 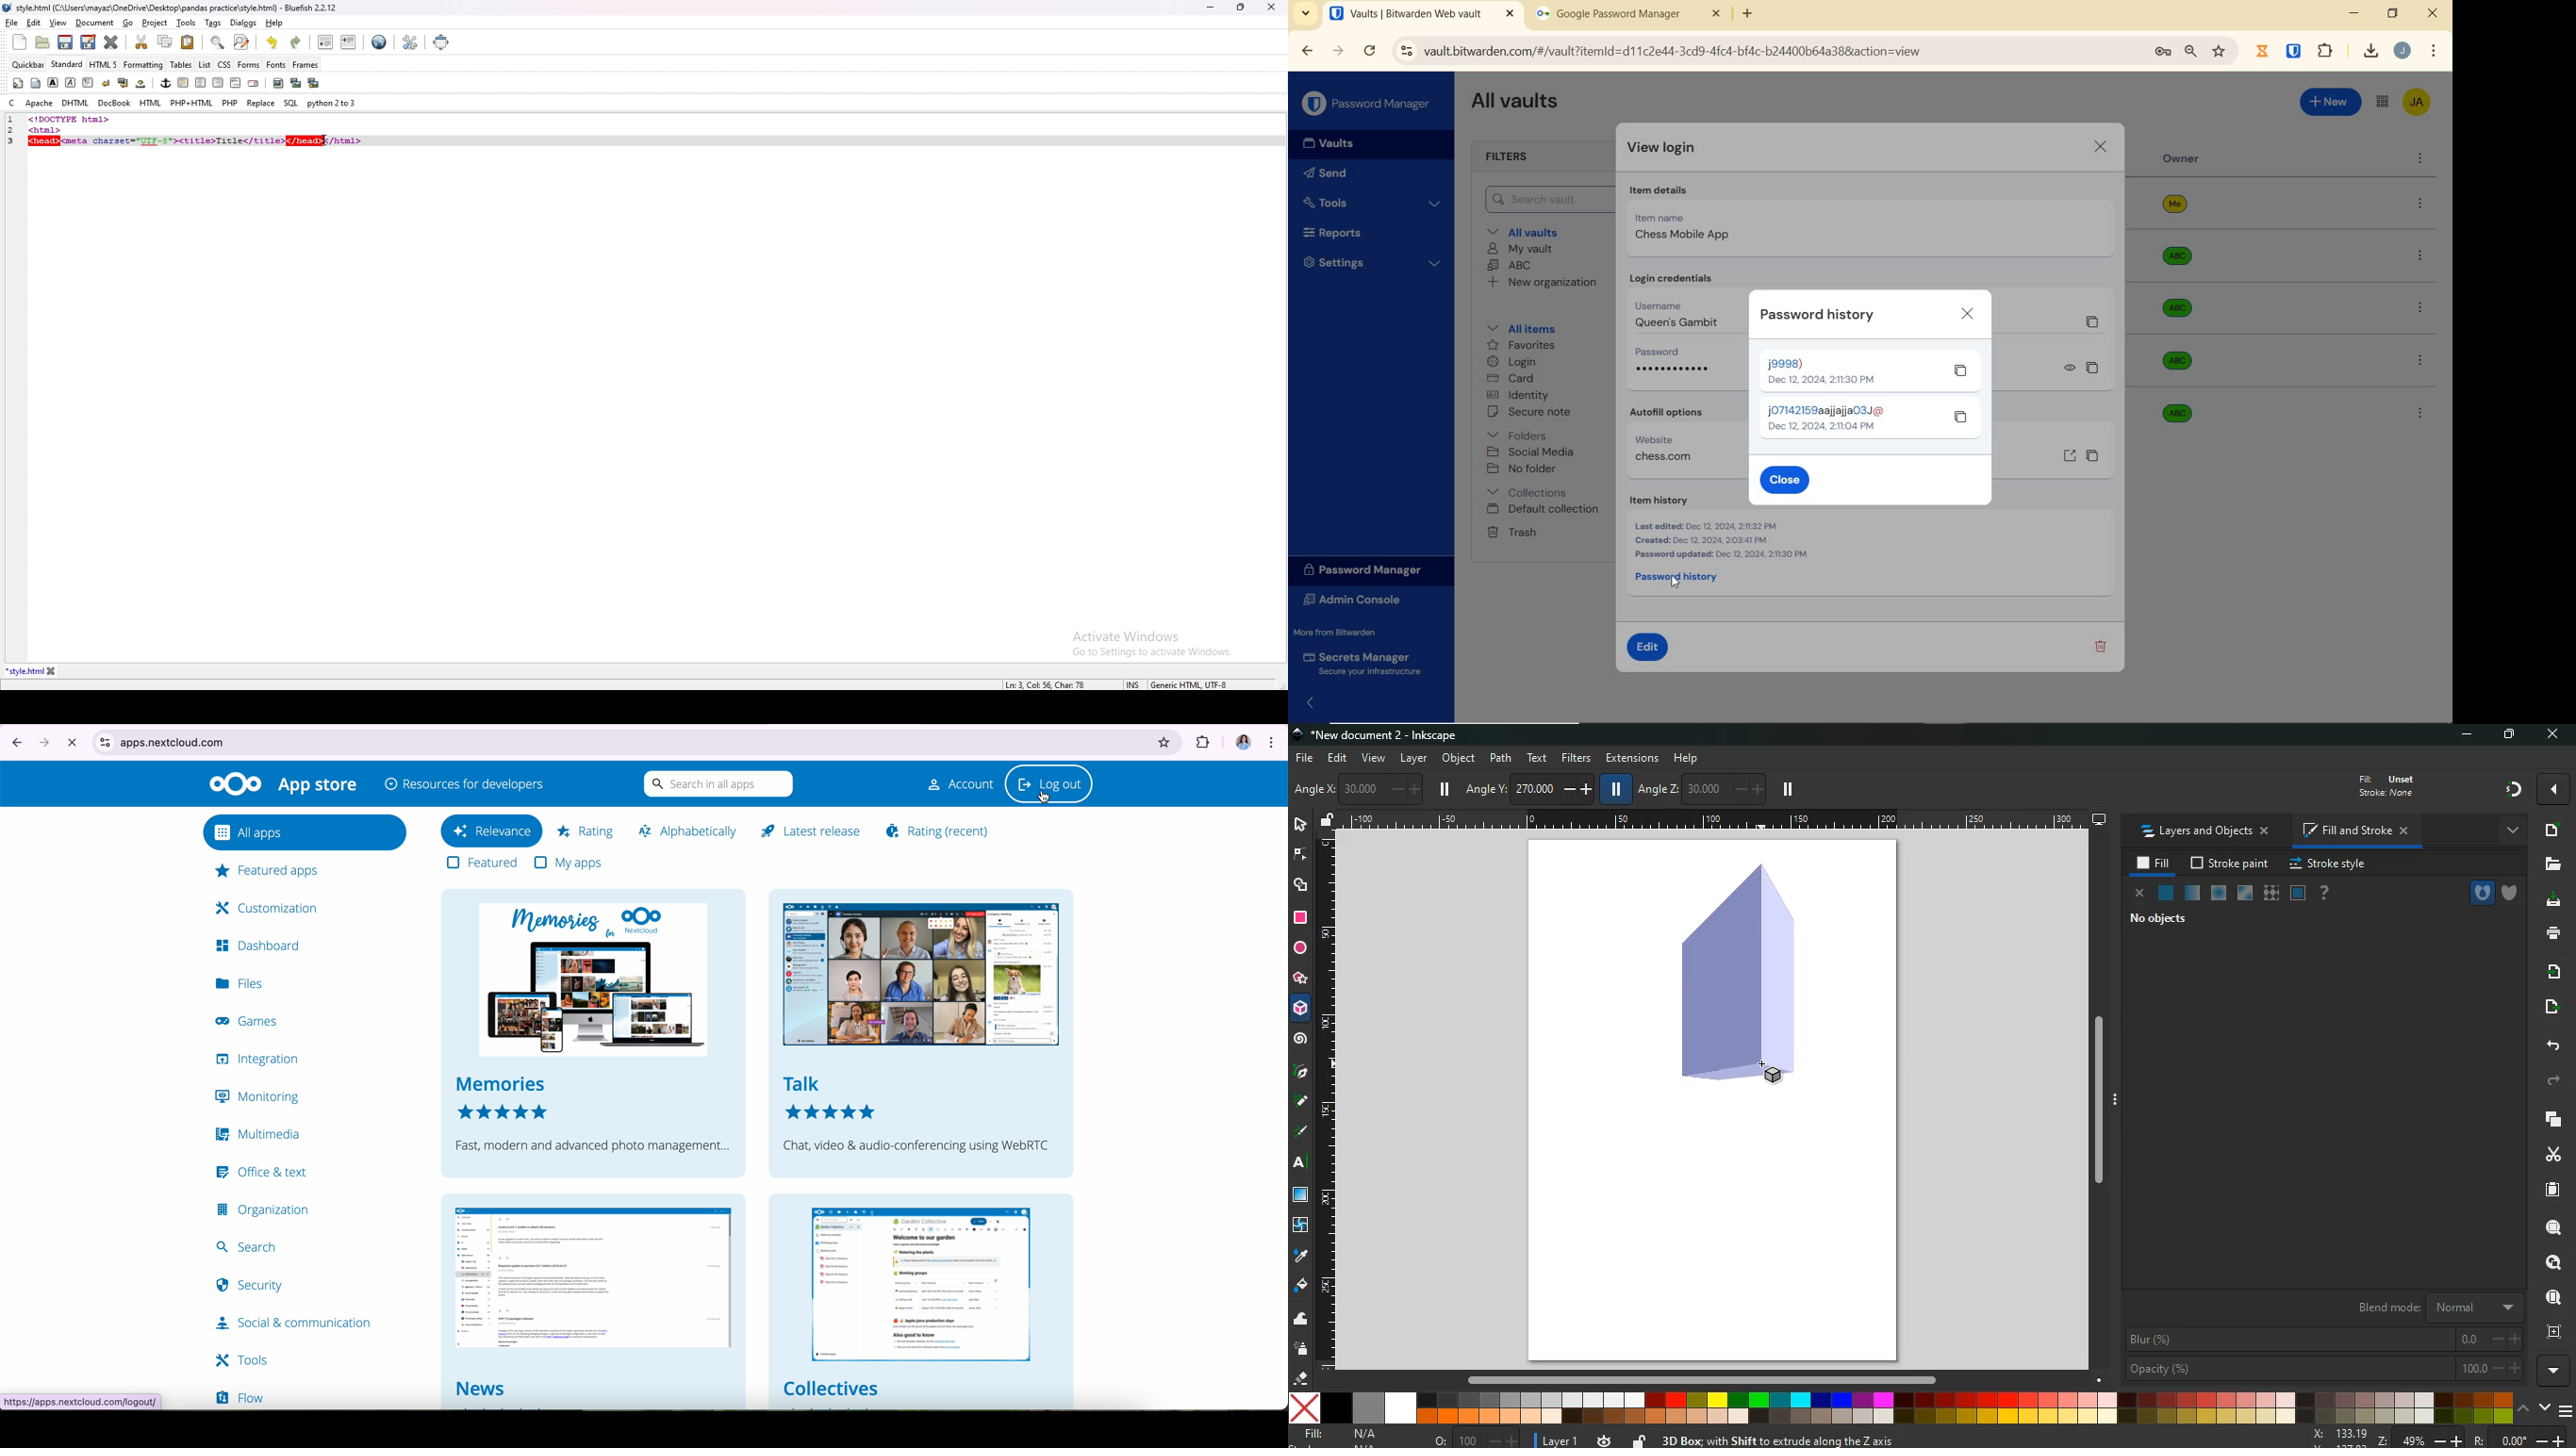 I want to click on hole, so click(x=2481, y=893).